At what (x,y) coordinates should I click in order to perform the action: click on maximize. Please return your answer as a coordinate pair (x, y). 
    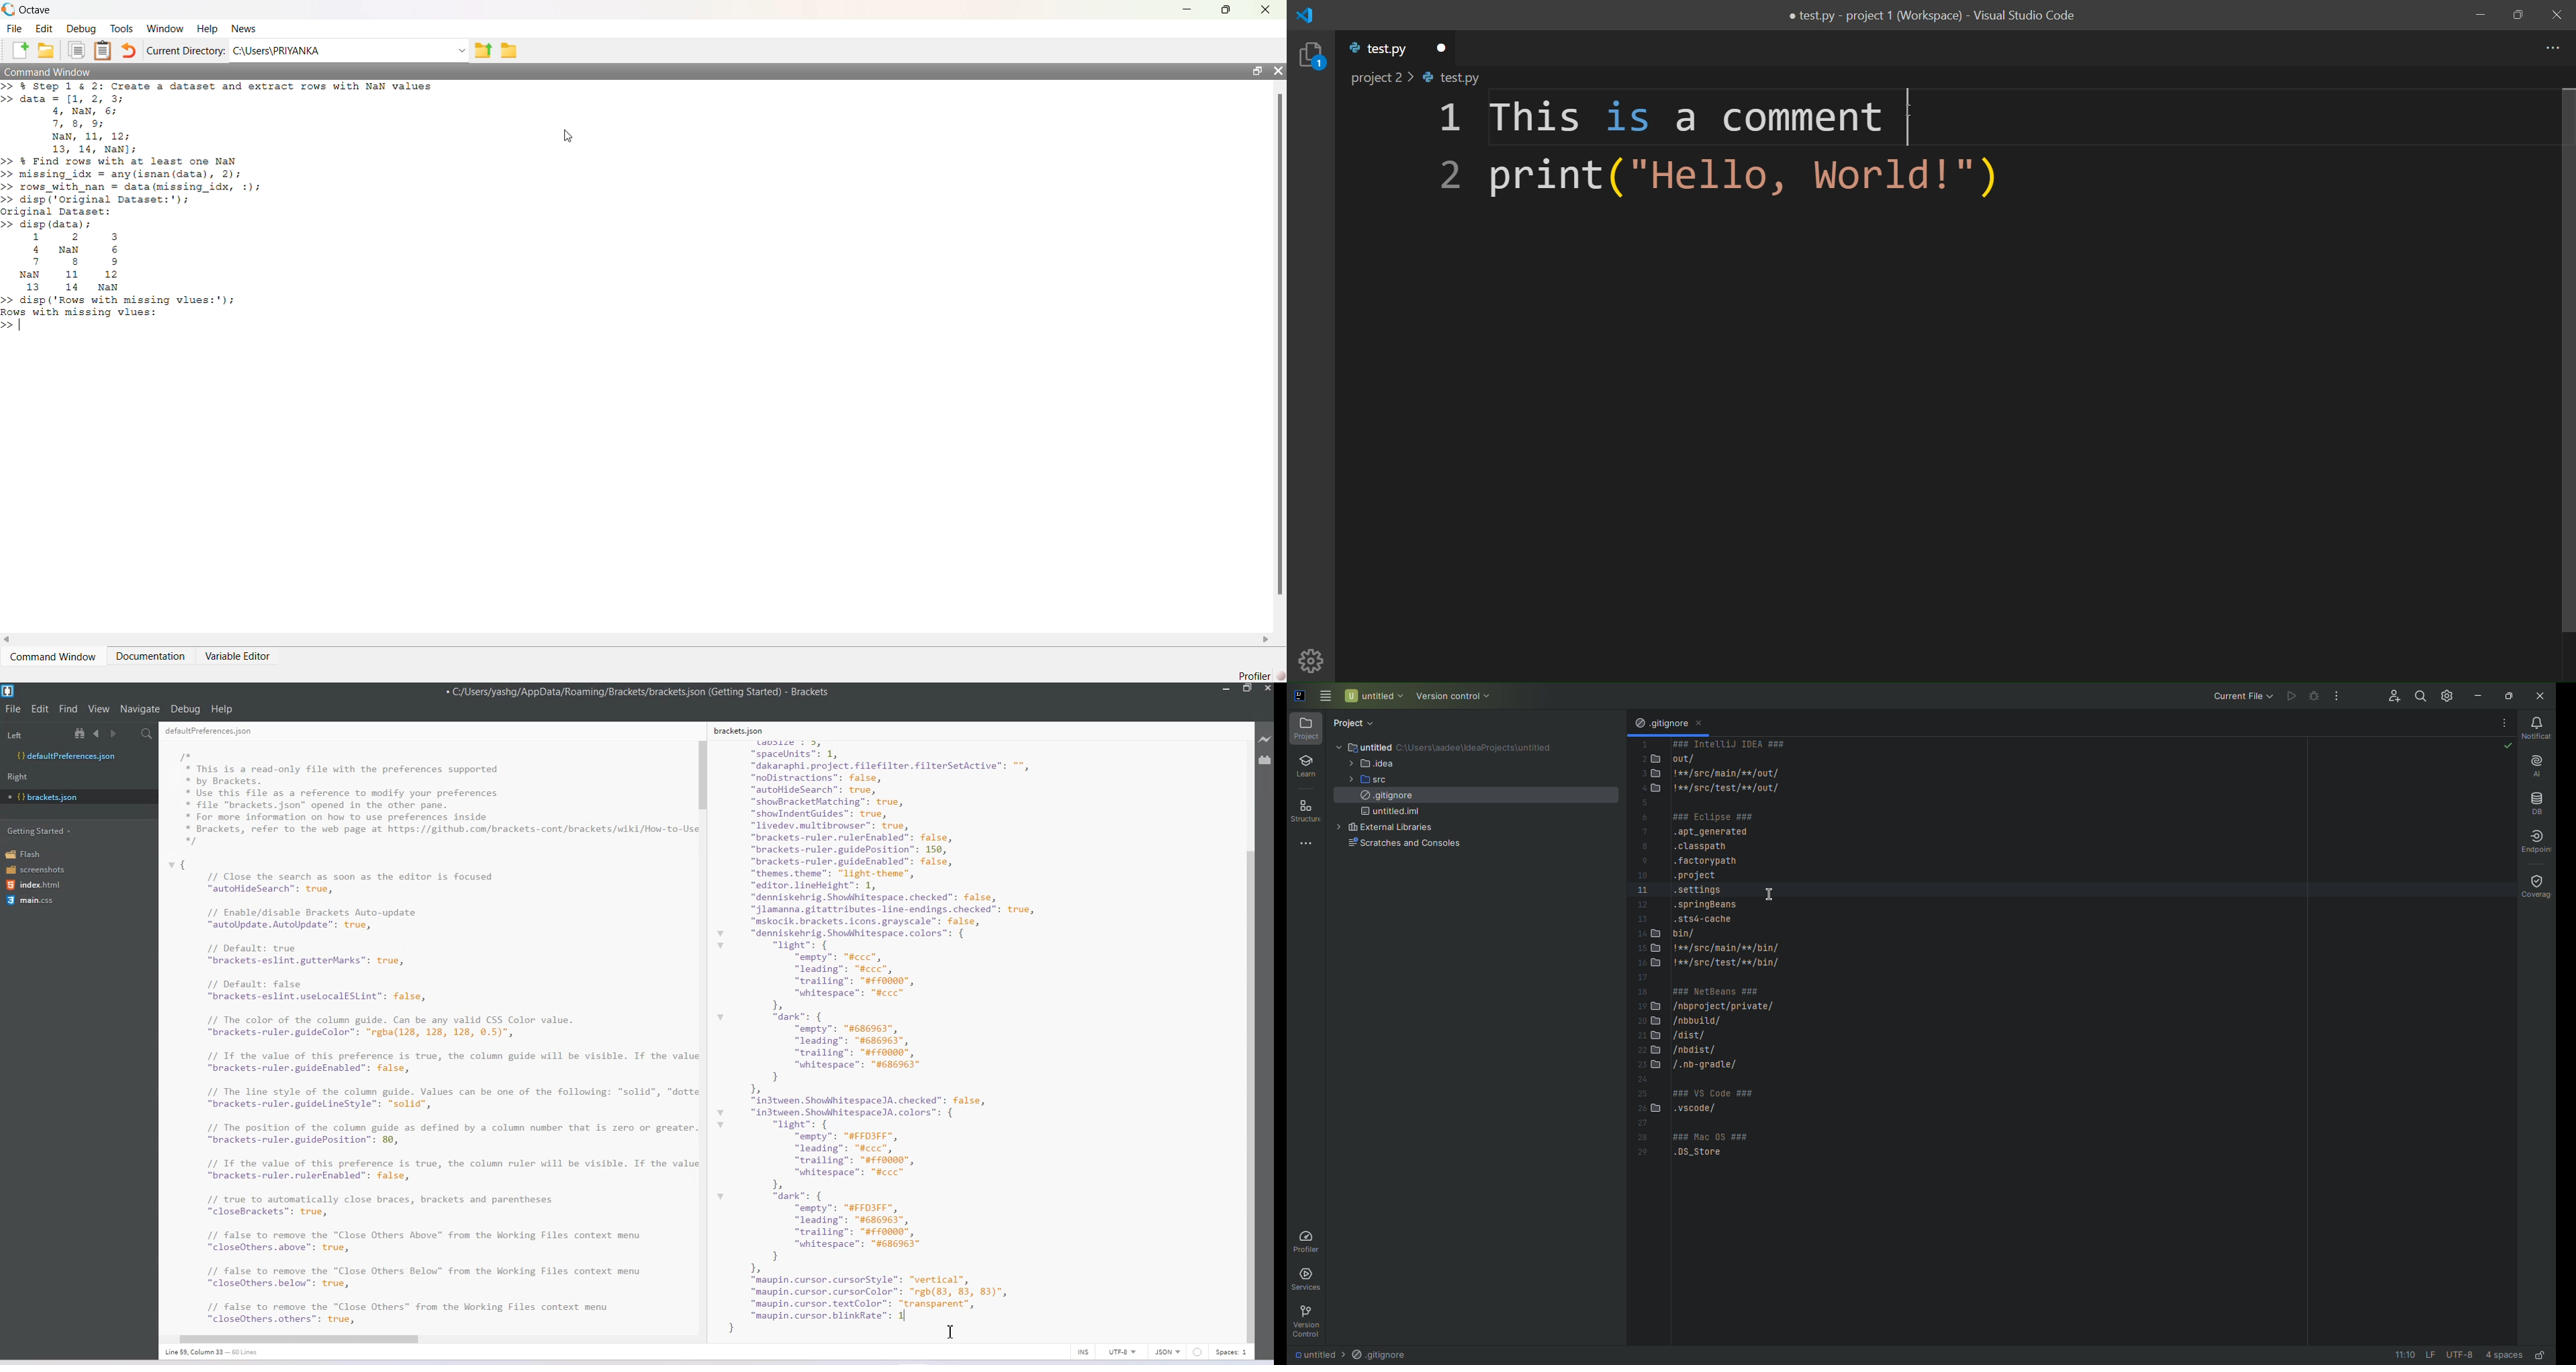
    Looking at the image, I should click on (1226, 9).